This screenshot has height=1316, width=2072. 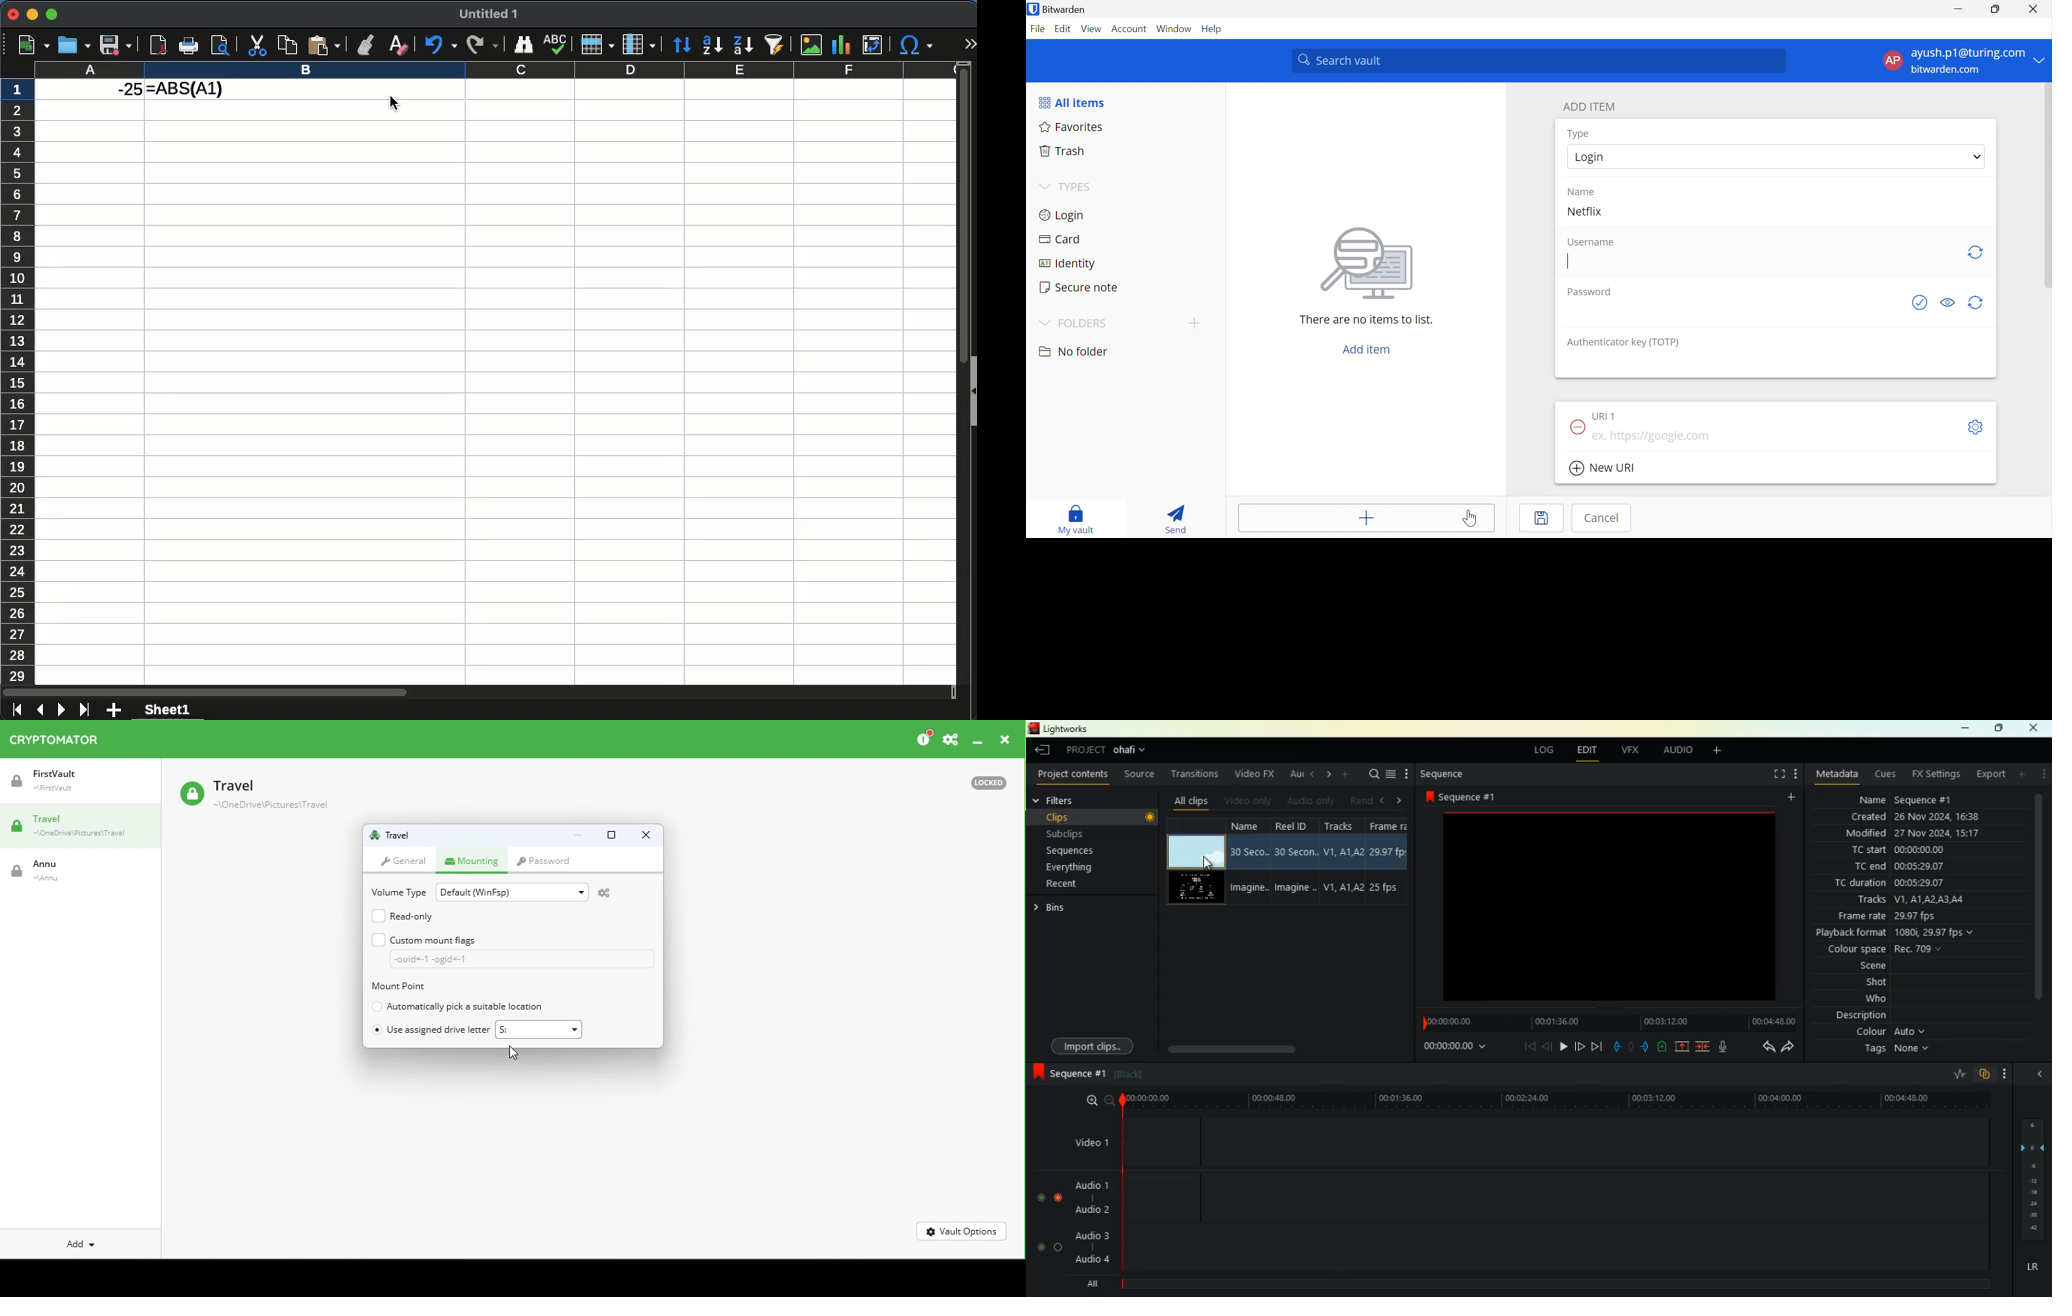 What do you see at coordinates (1311, 800) in the screenshot?
I see `audio only` at bounding box center [1311, 800].